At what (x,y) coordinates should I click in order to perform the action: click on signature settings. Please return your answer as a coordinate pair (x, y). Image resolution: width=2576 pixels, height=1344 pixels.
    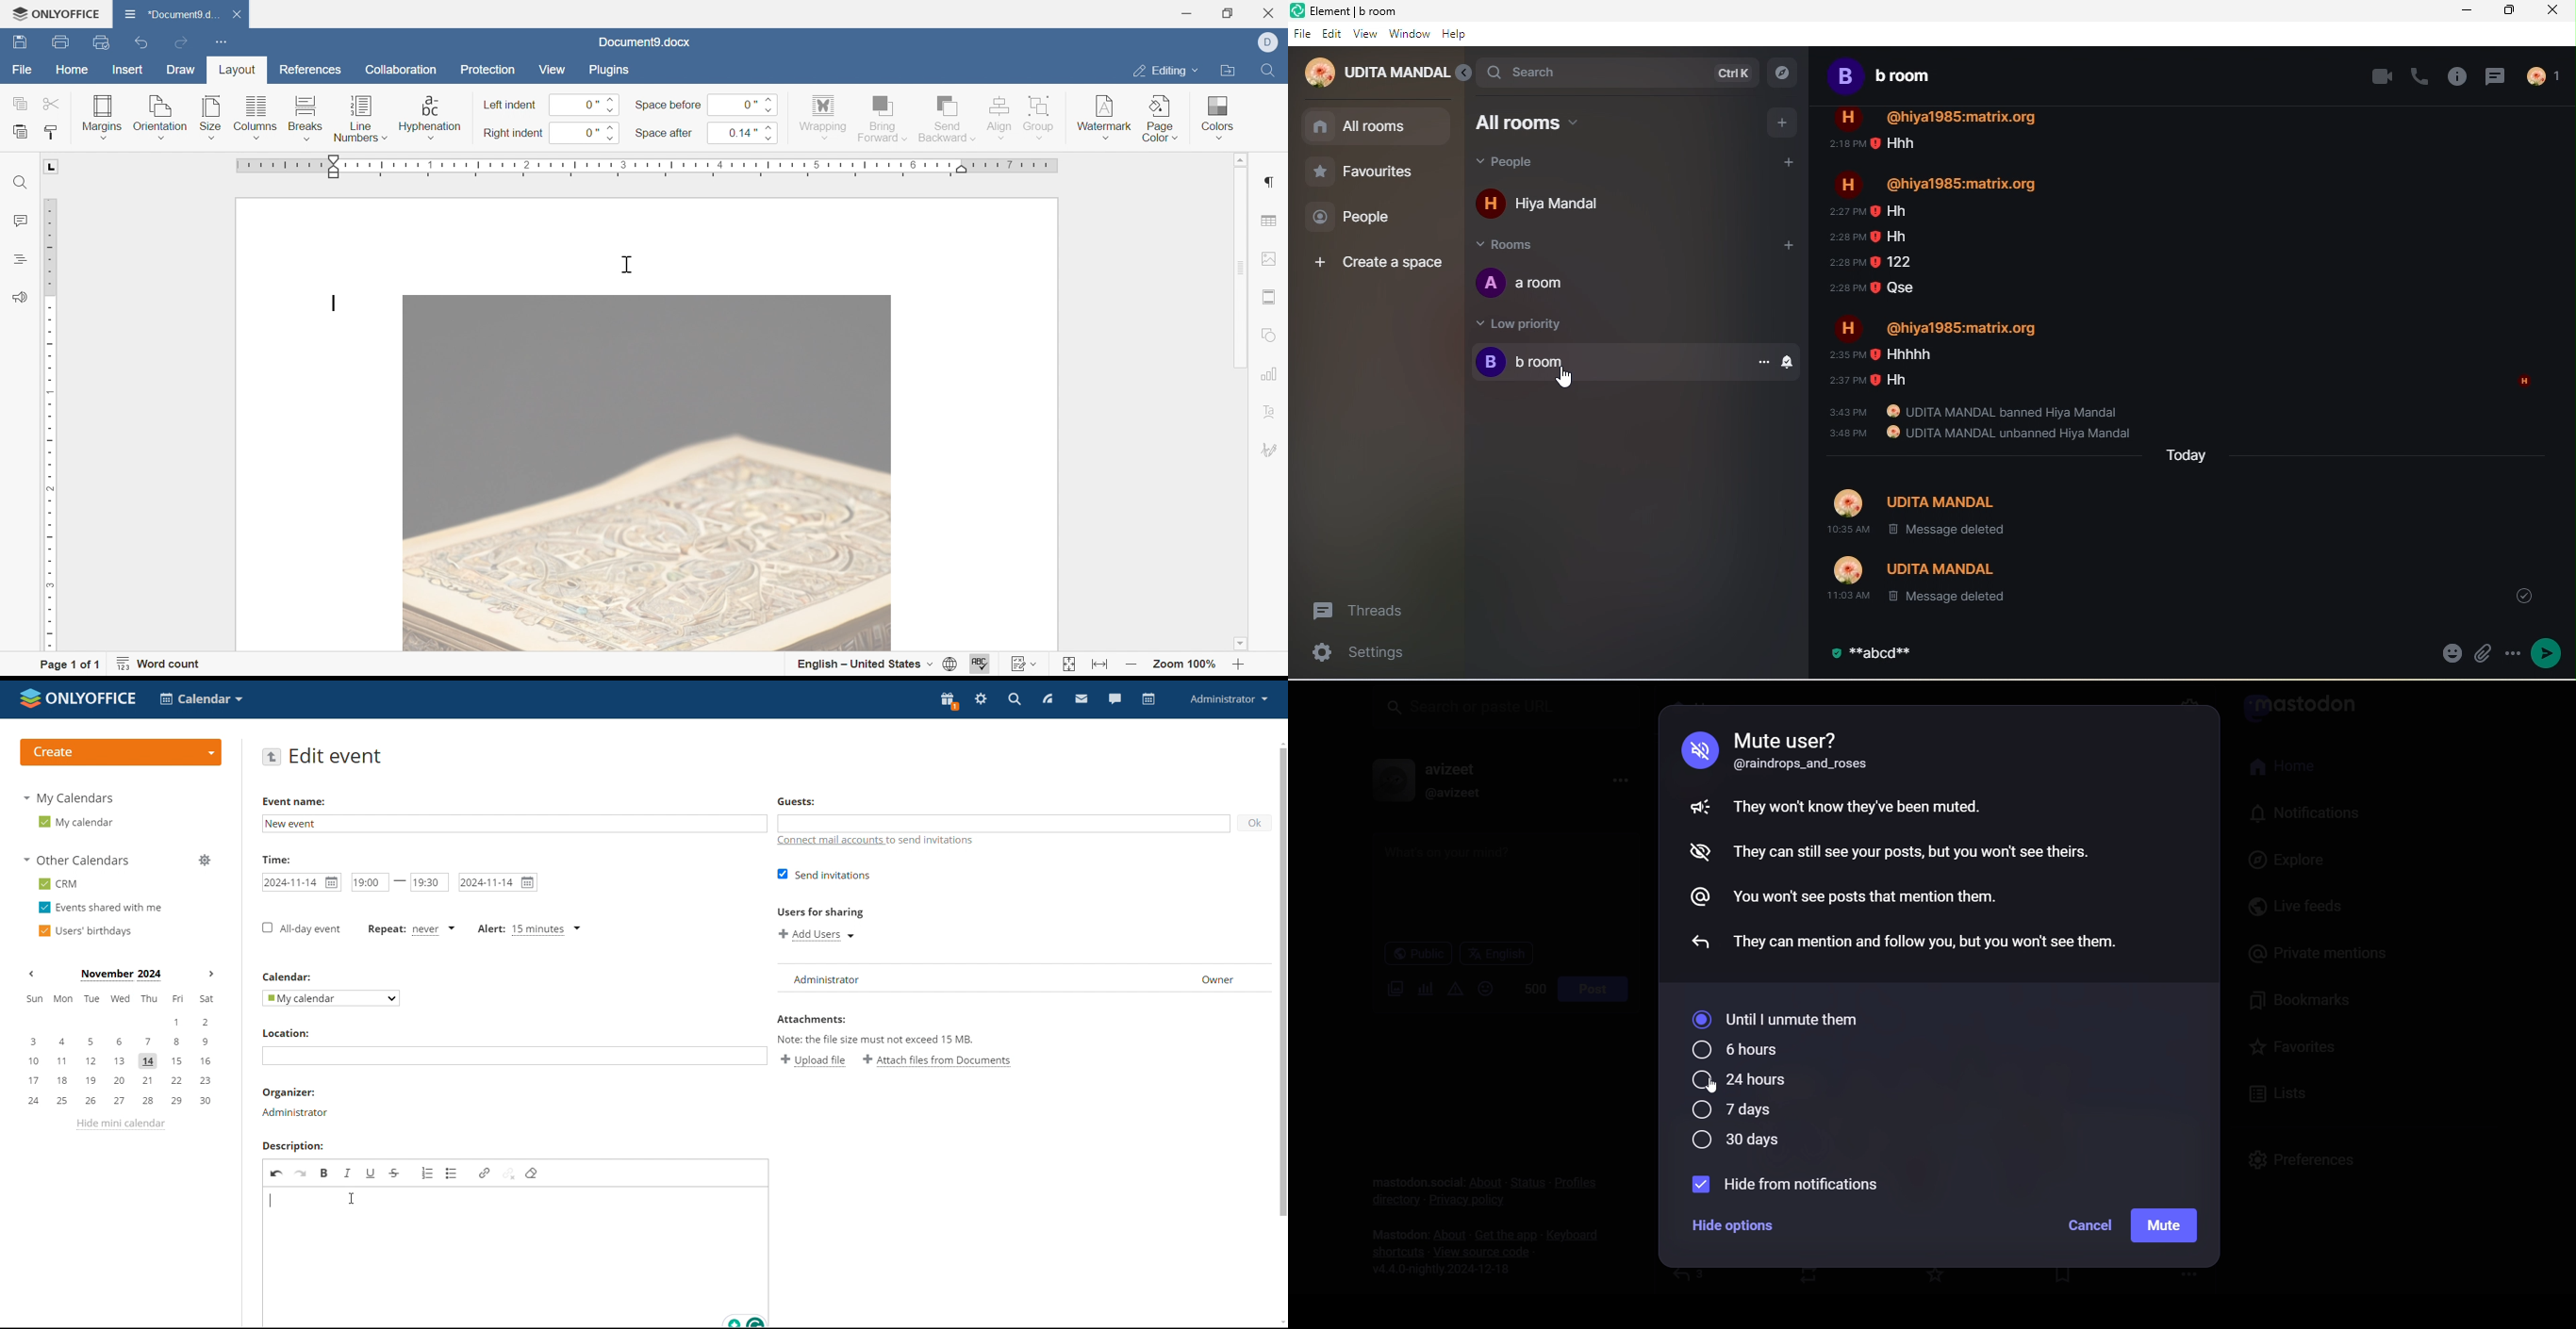
    Looking at the image, I should click on (1271, 450).